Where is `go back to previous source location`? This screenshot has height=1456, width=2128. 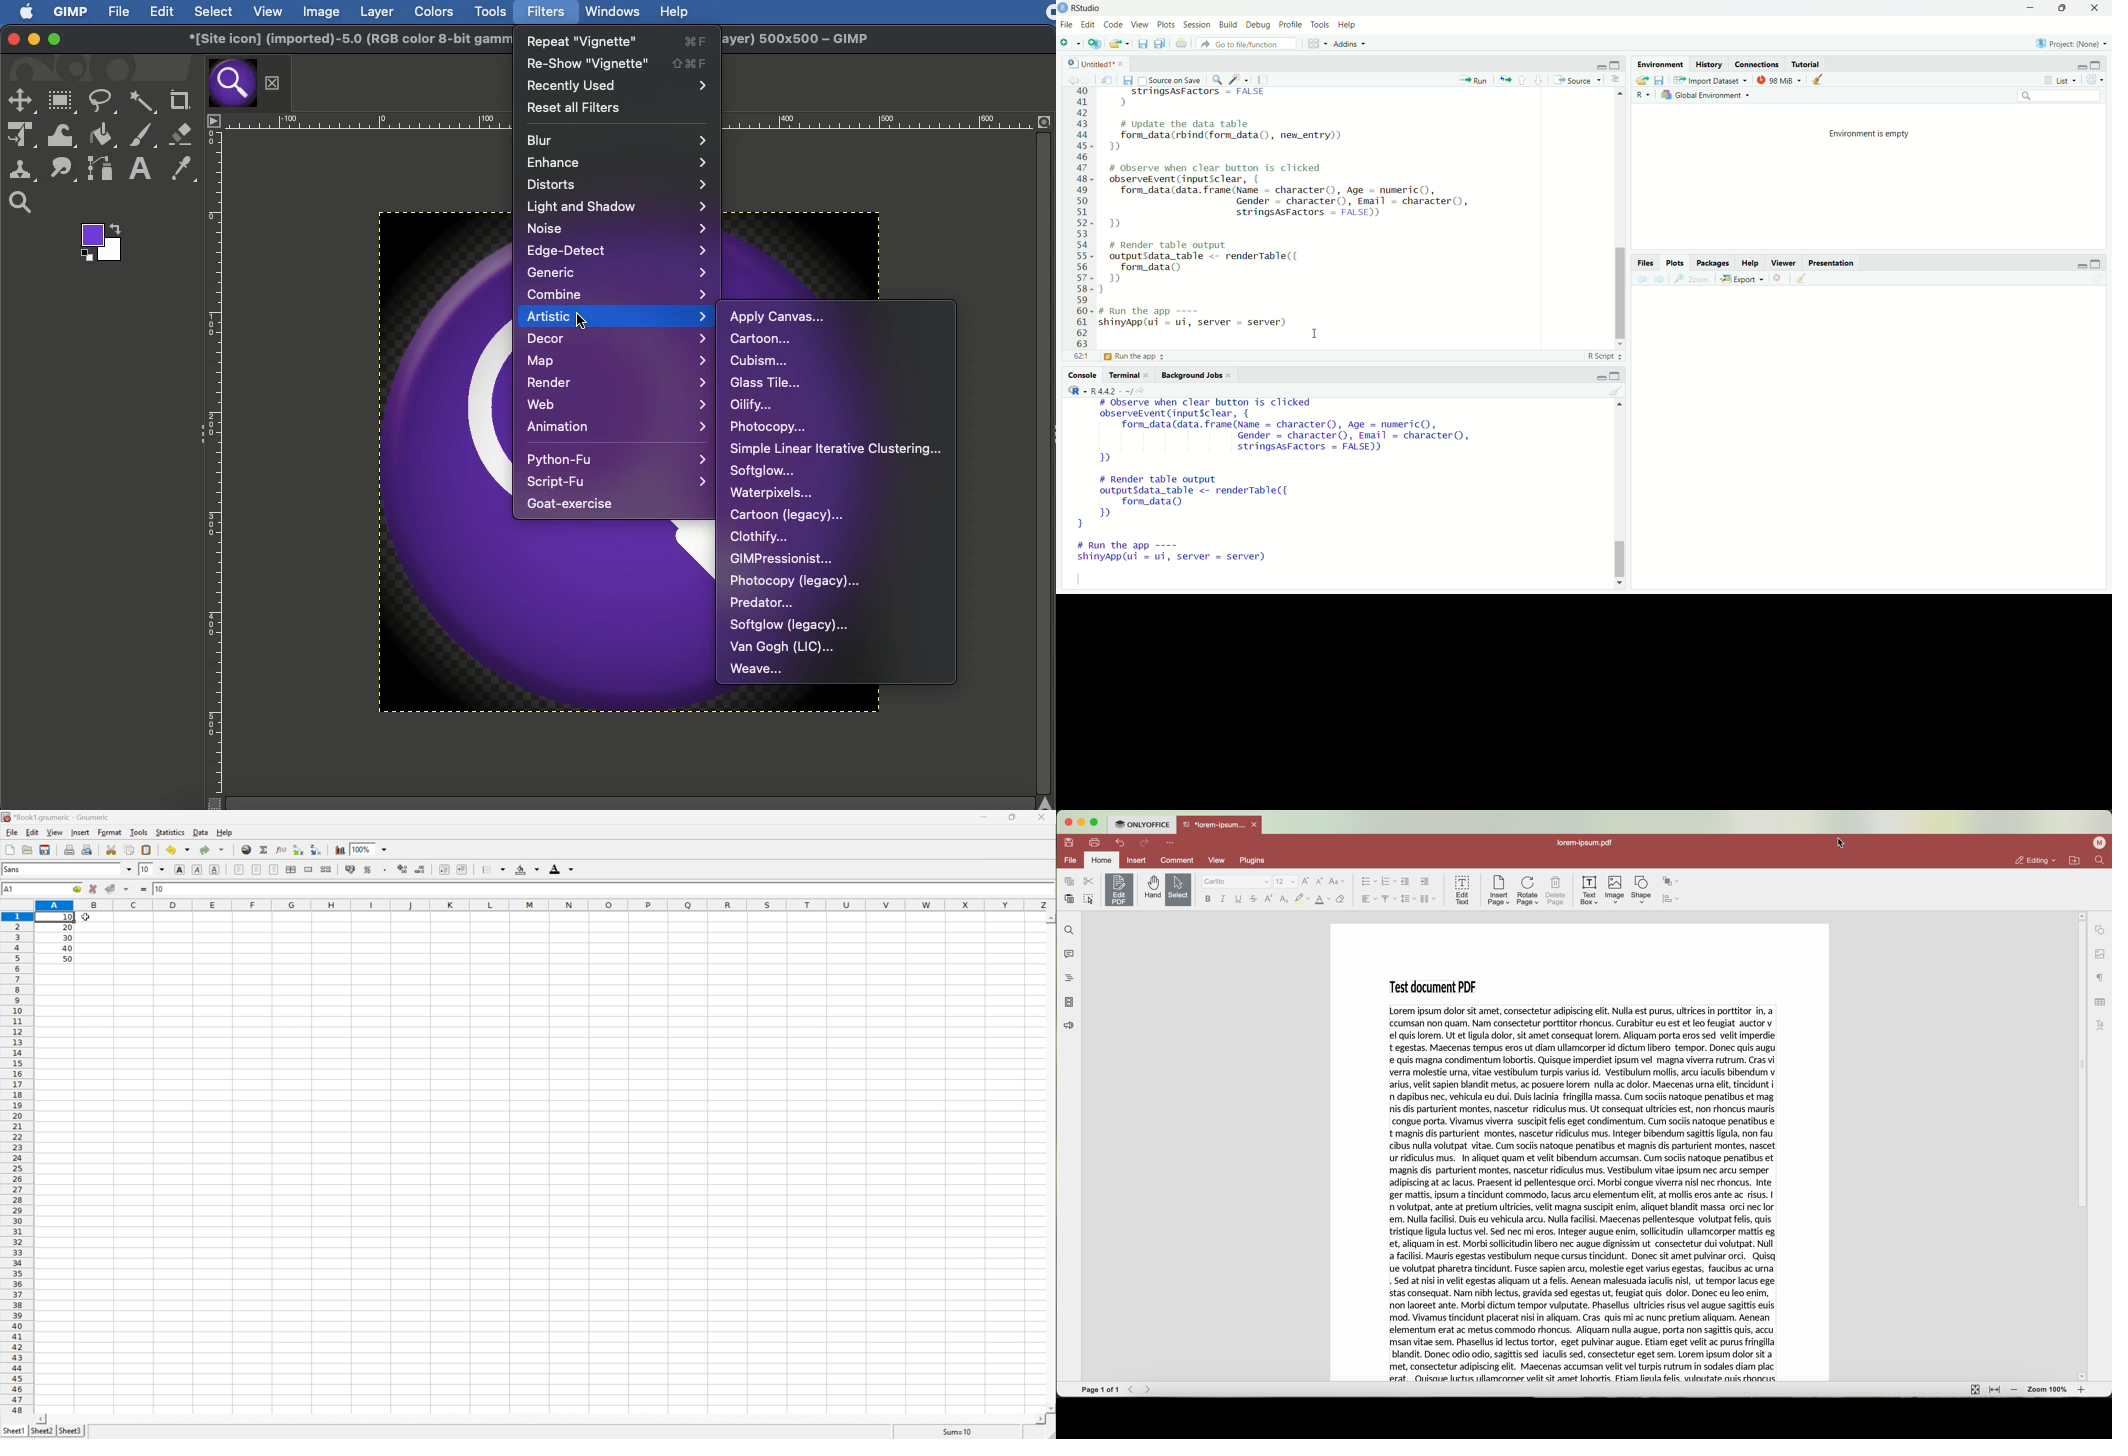
go back to previous source location is located at coordinates (1068, 79).